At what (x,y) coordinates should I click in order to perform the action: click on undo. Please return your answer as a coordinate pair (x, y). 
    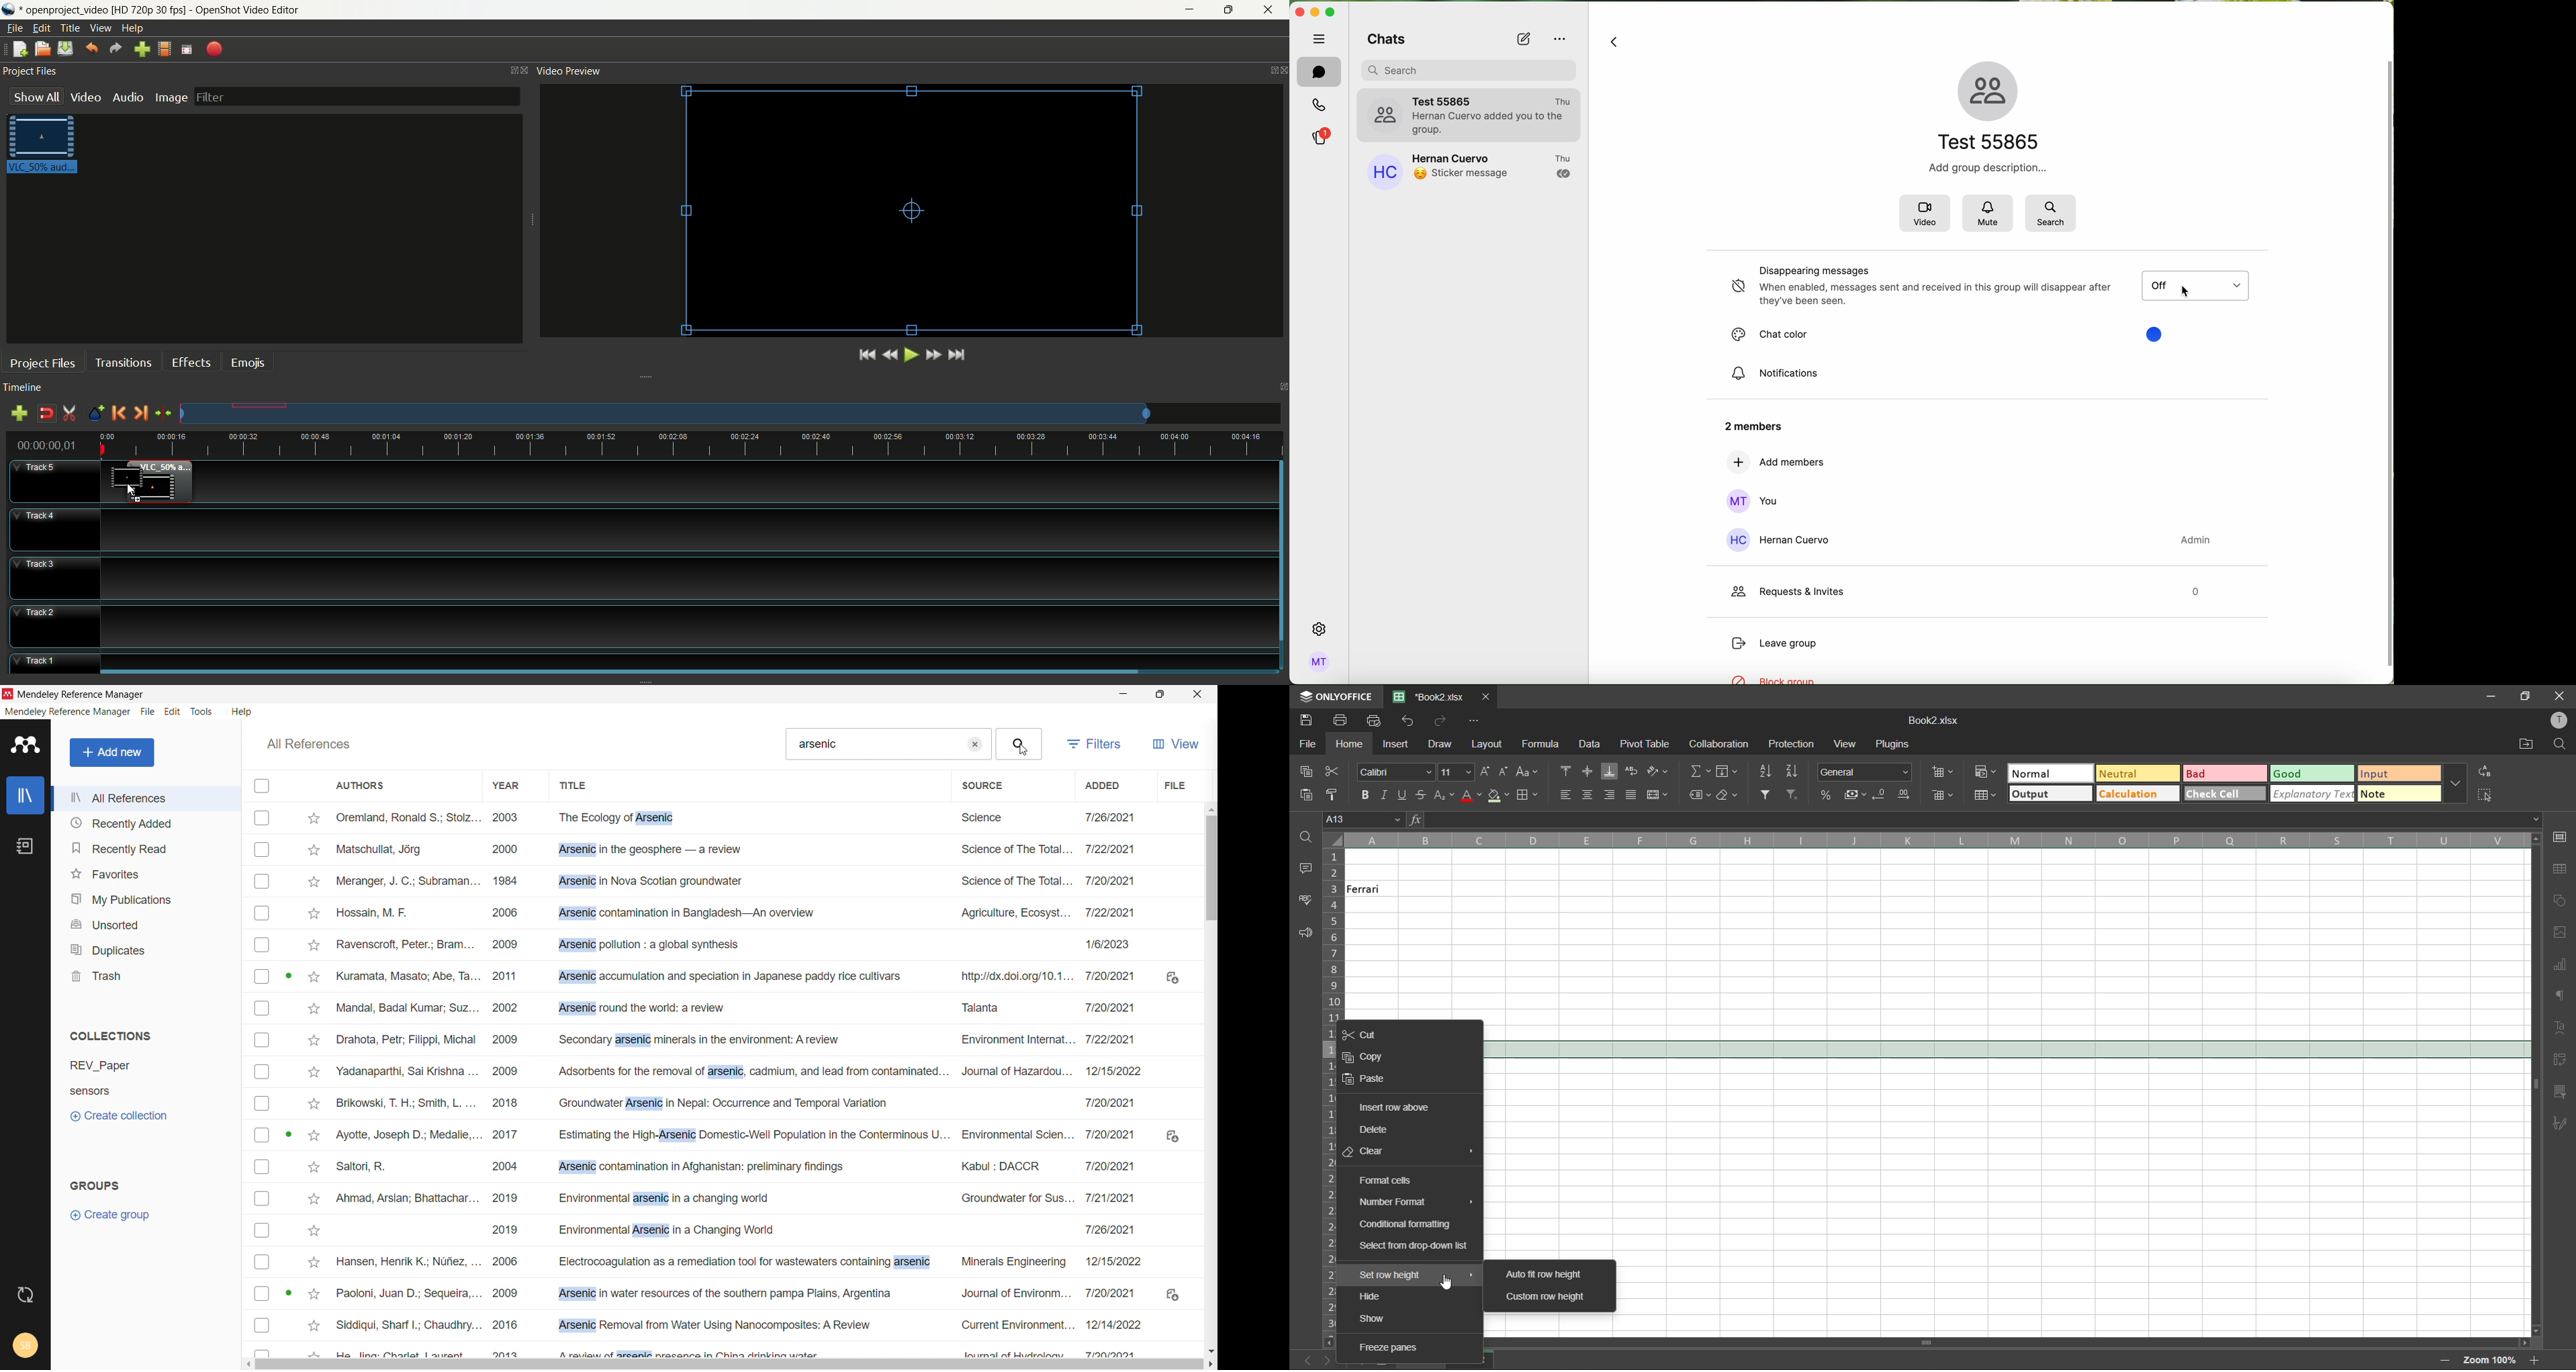
    Looking at the image, I should click on (90, 48).